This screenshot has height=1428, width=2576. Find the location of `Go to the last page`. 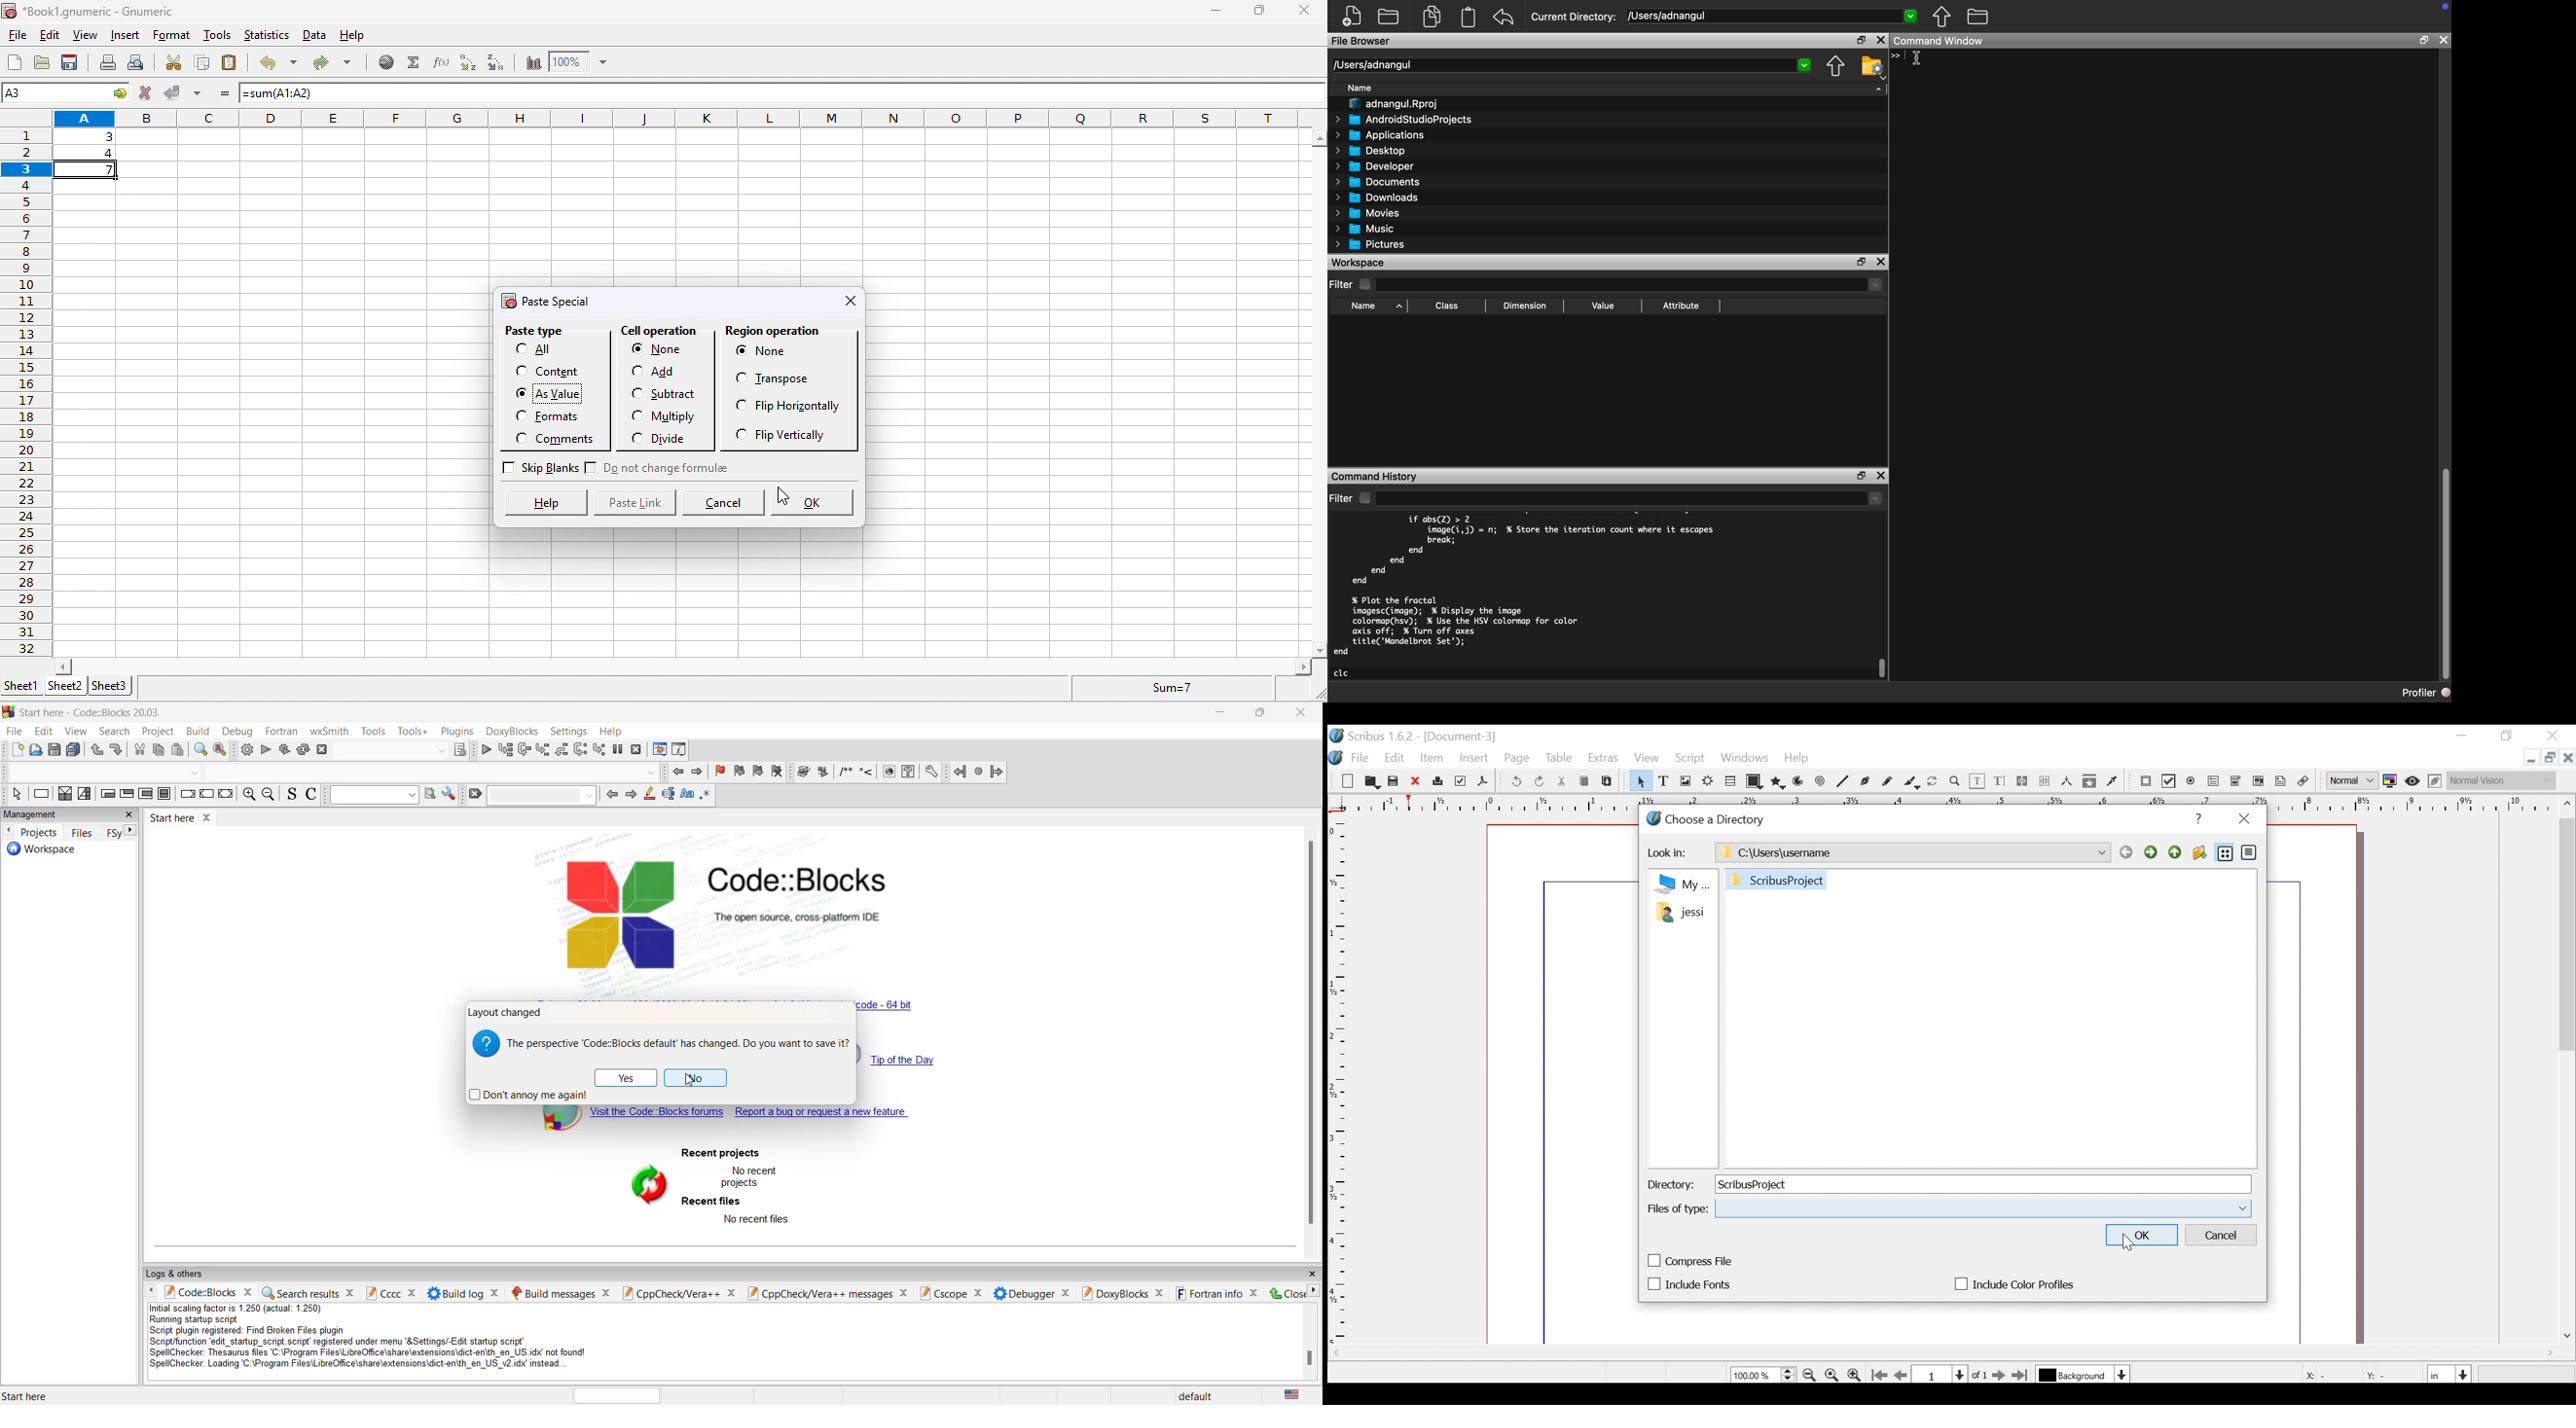

Go to the last page is located at coordinates (2022, 1375).